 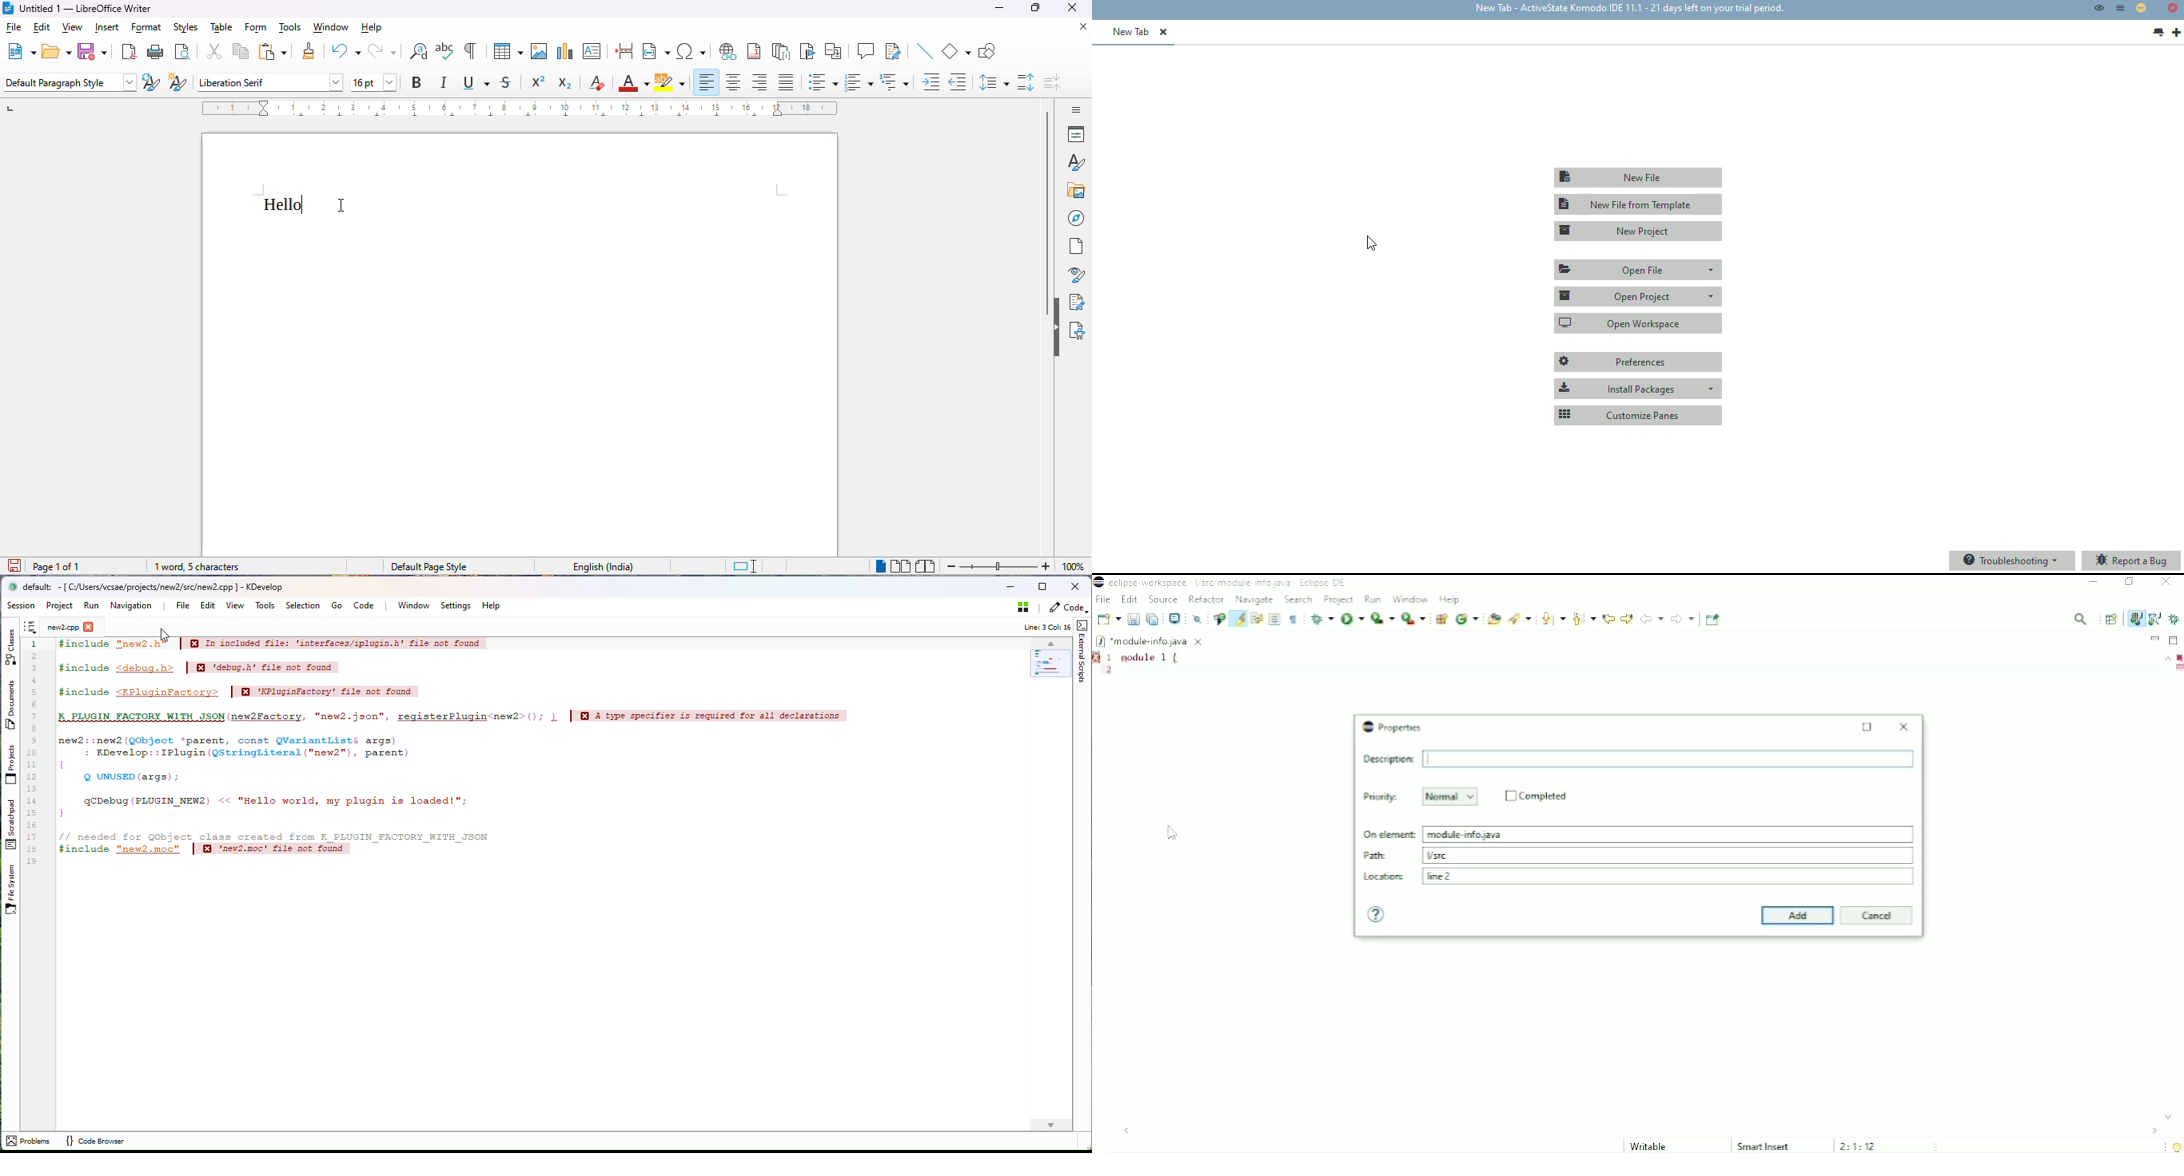 What do you see at coordinates (58, 568) in the screenshot?
I see `page 1 of 1` at bounding box center [58, 568].